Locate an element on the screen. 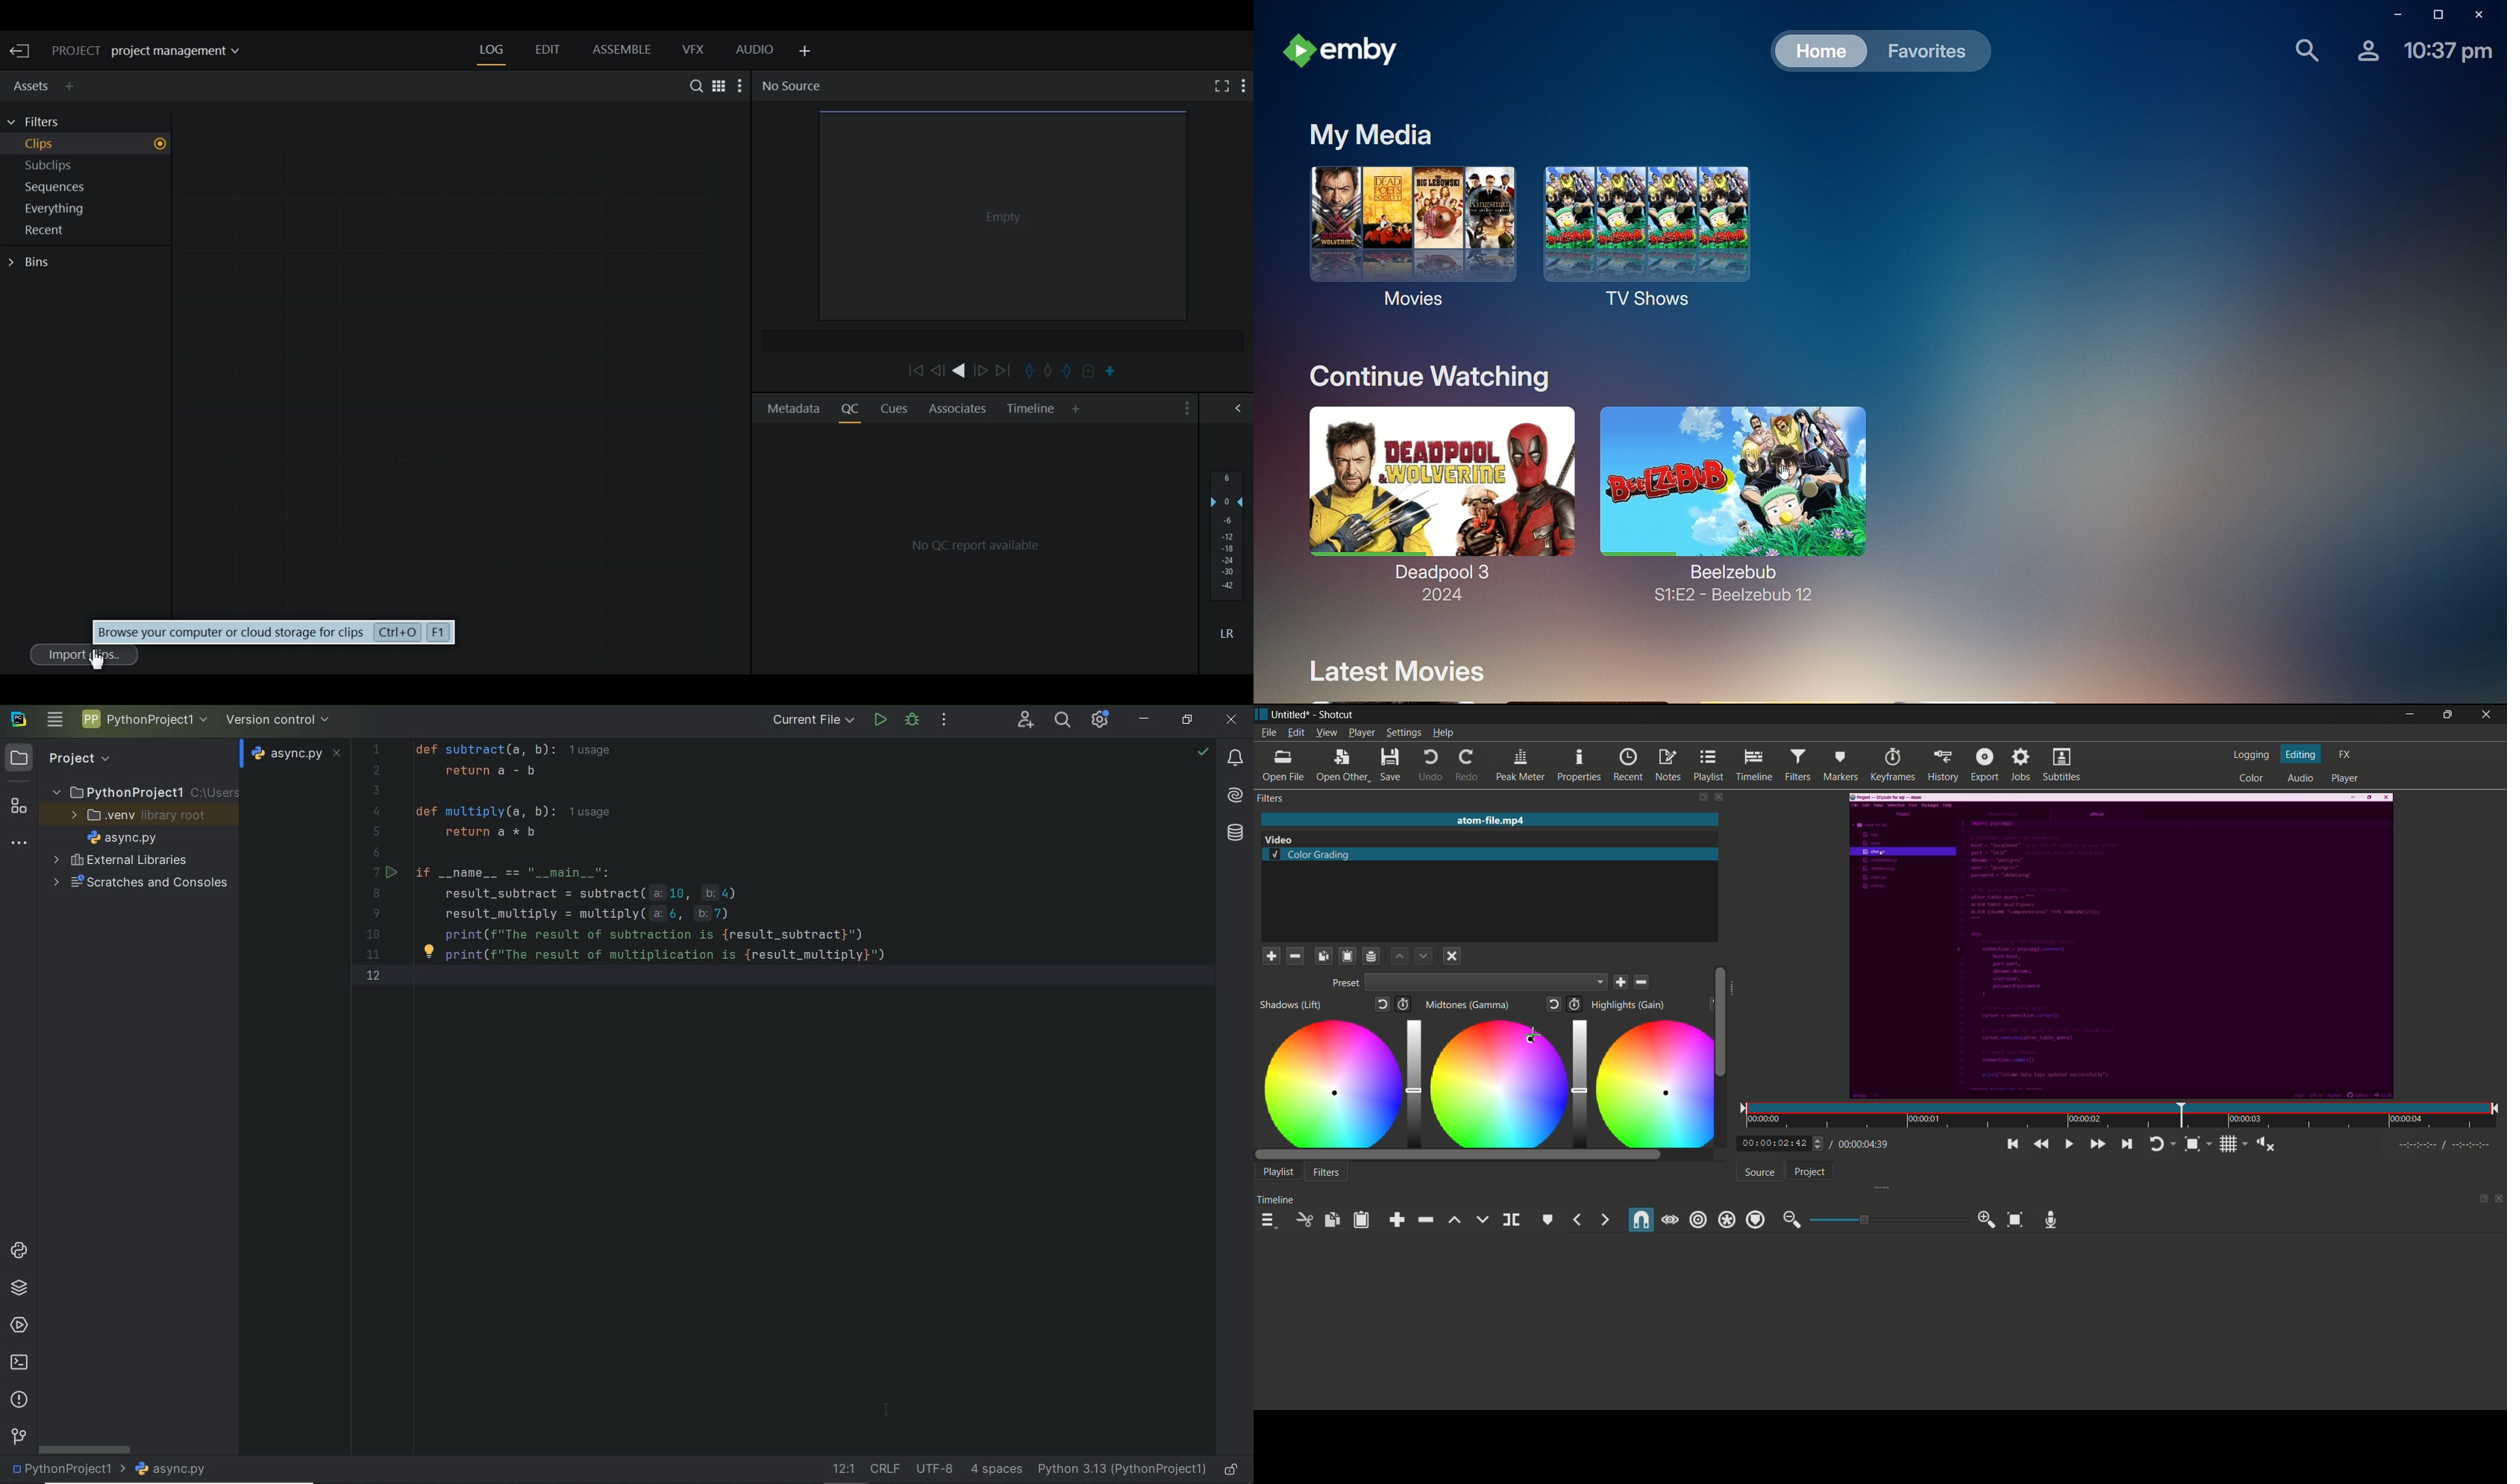 The height and width of the screenshot is (1484, 2520). source is located at coordinates (1760, 1173).